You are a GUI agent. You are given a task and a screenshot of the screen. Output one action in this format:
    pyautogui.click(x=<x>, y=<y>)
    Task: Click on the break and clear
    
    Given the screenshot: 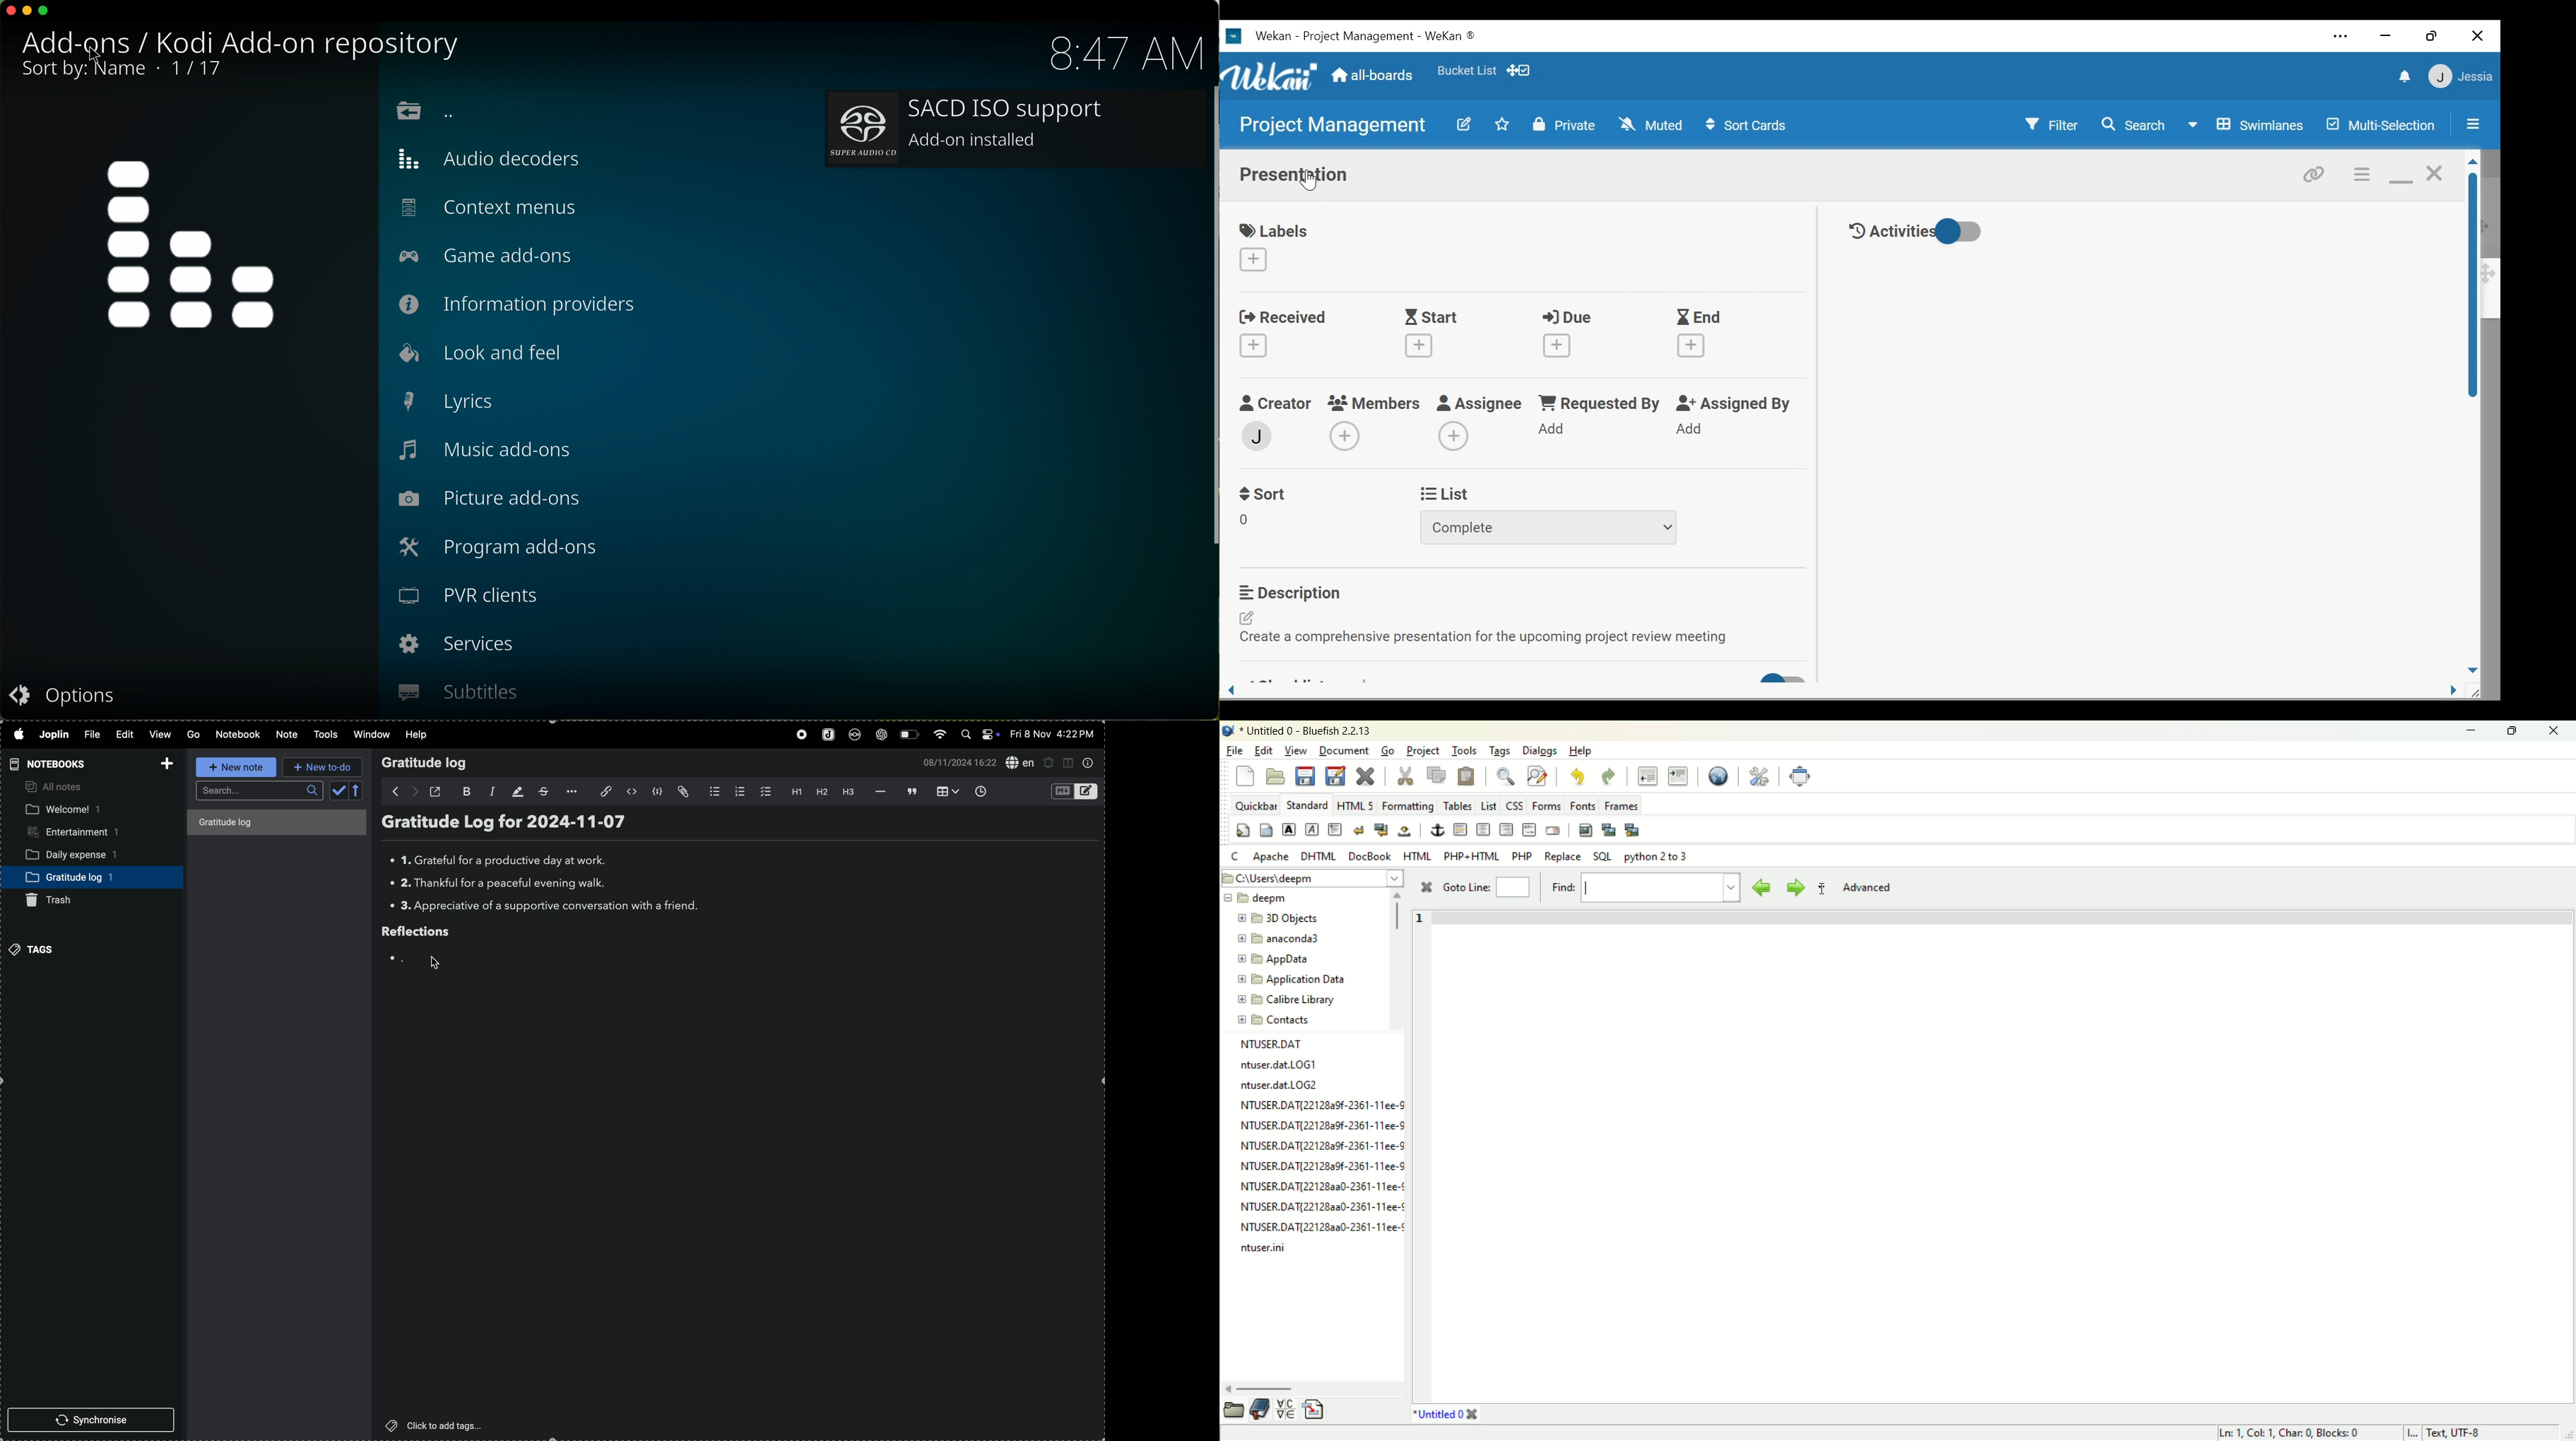 What is the action you would take?
    pyautogui.click(x=1381, y=830)
    